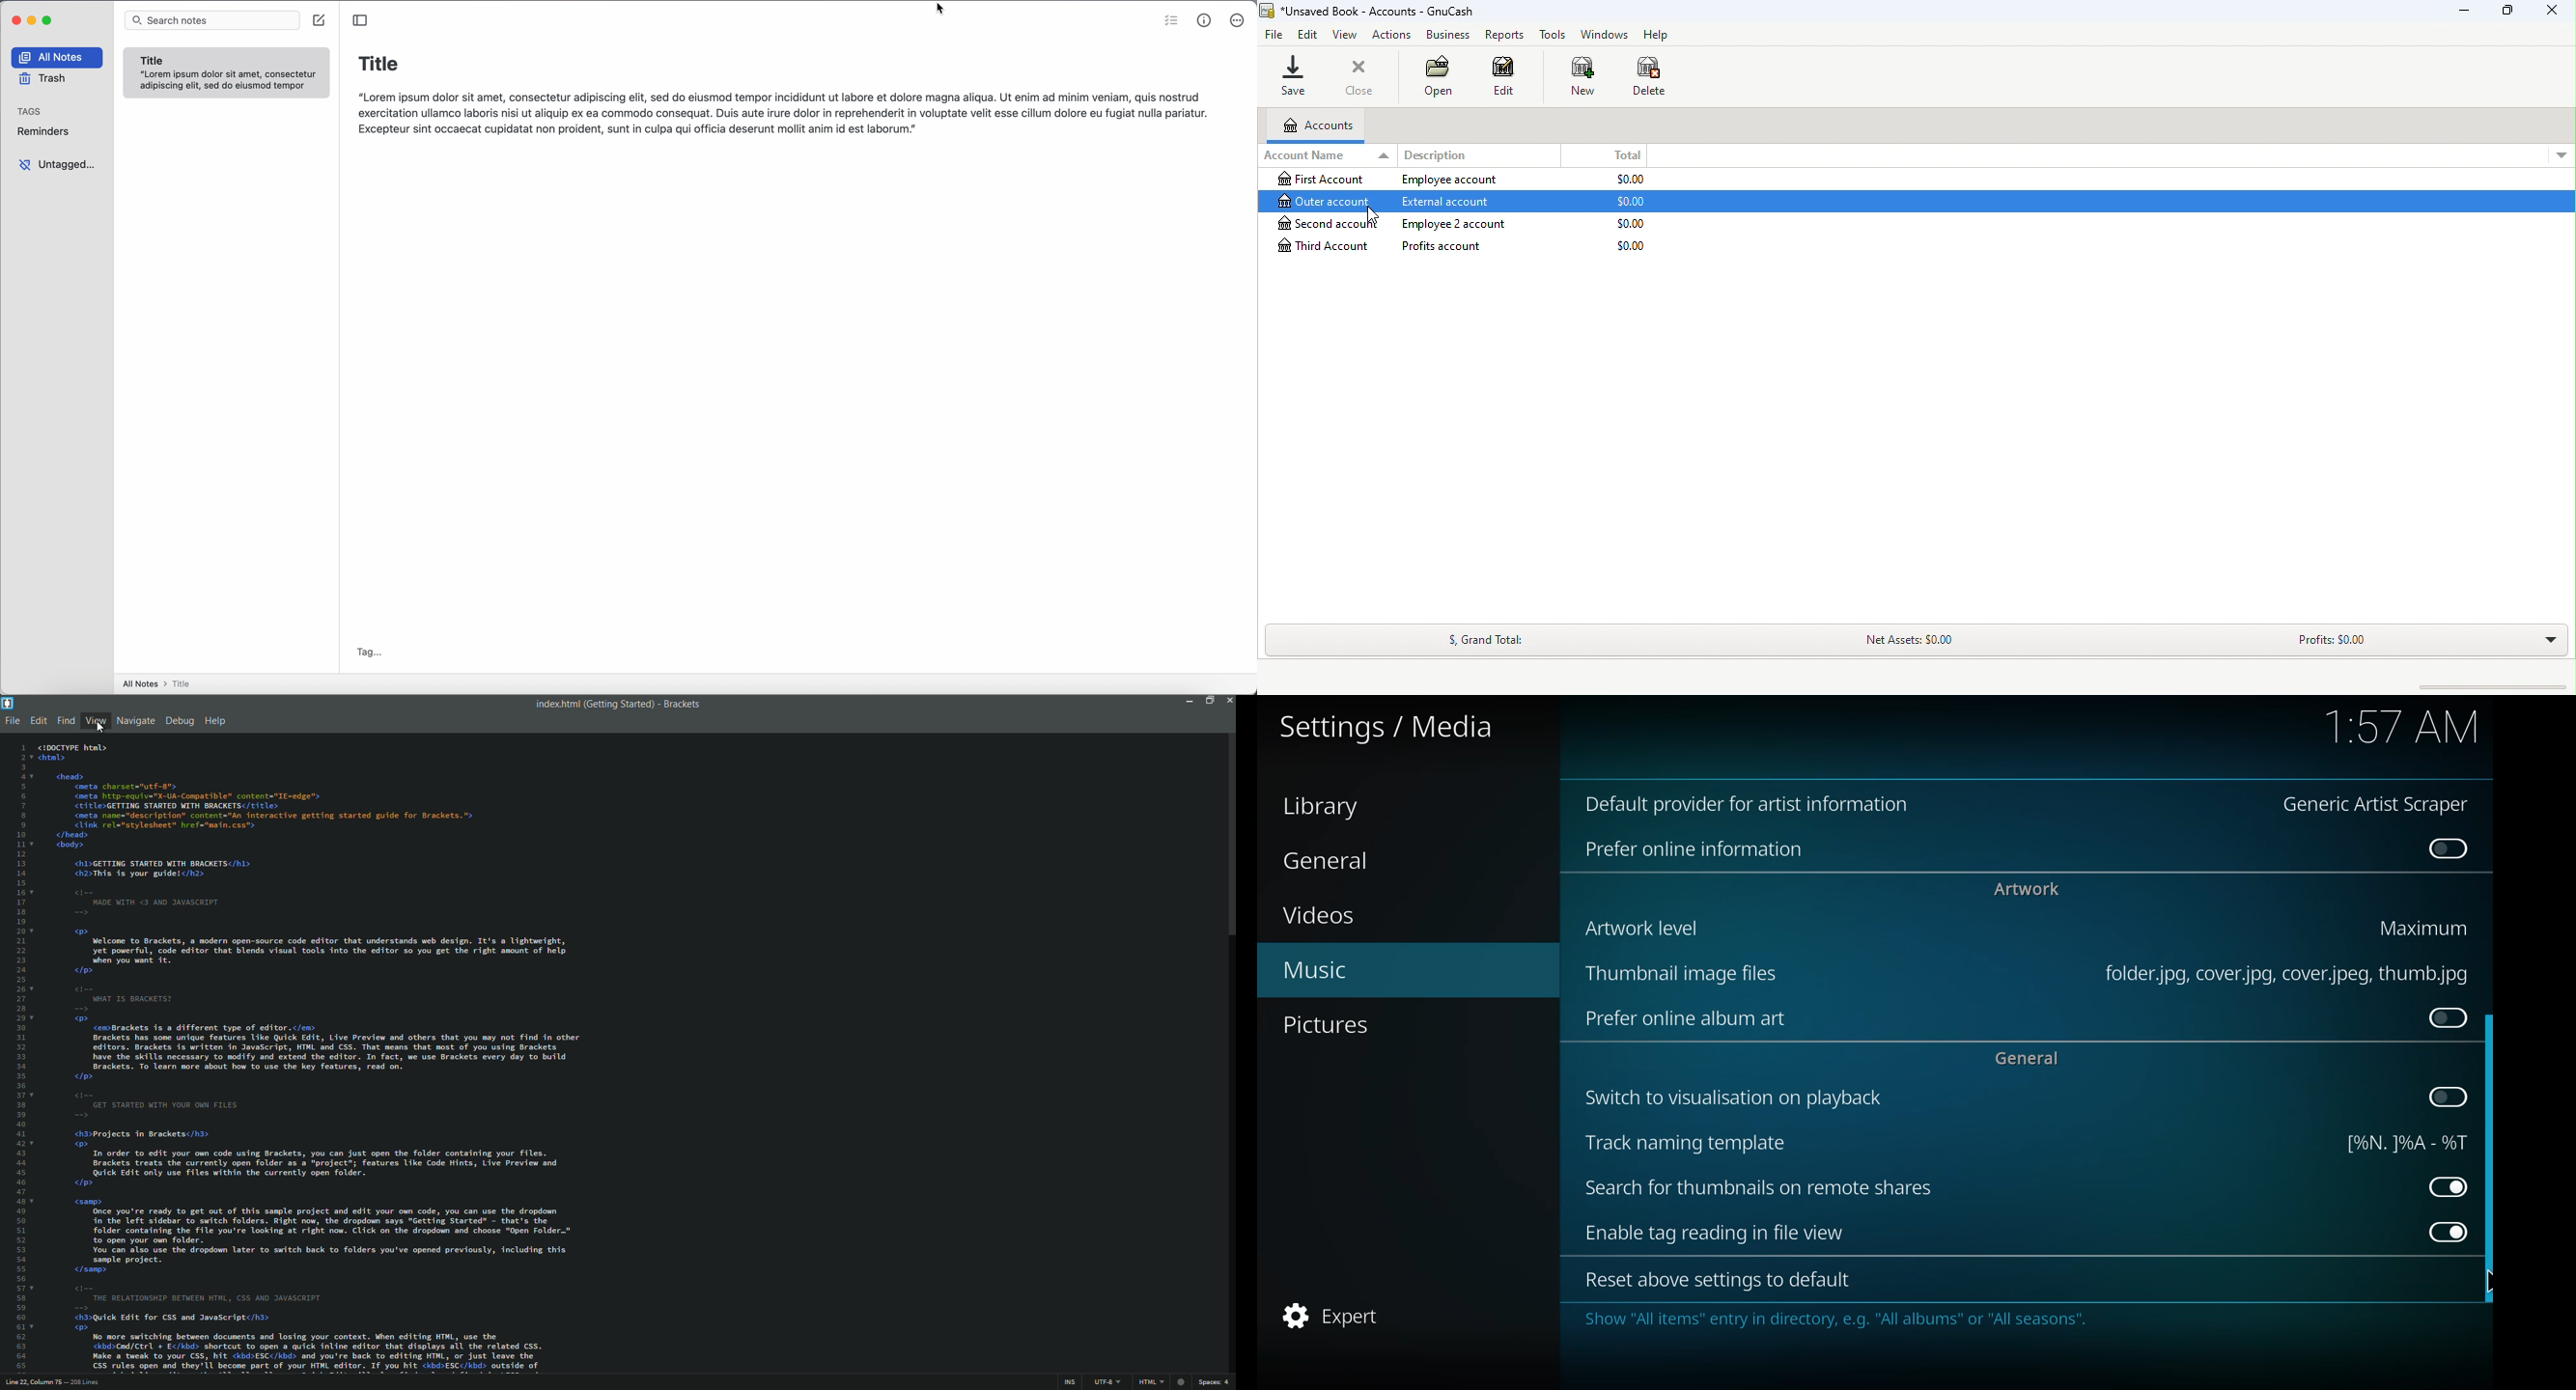  Describe the element at coordinates (2402, 1142) in the screenshot. I see `template` at that location.